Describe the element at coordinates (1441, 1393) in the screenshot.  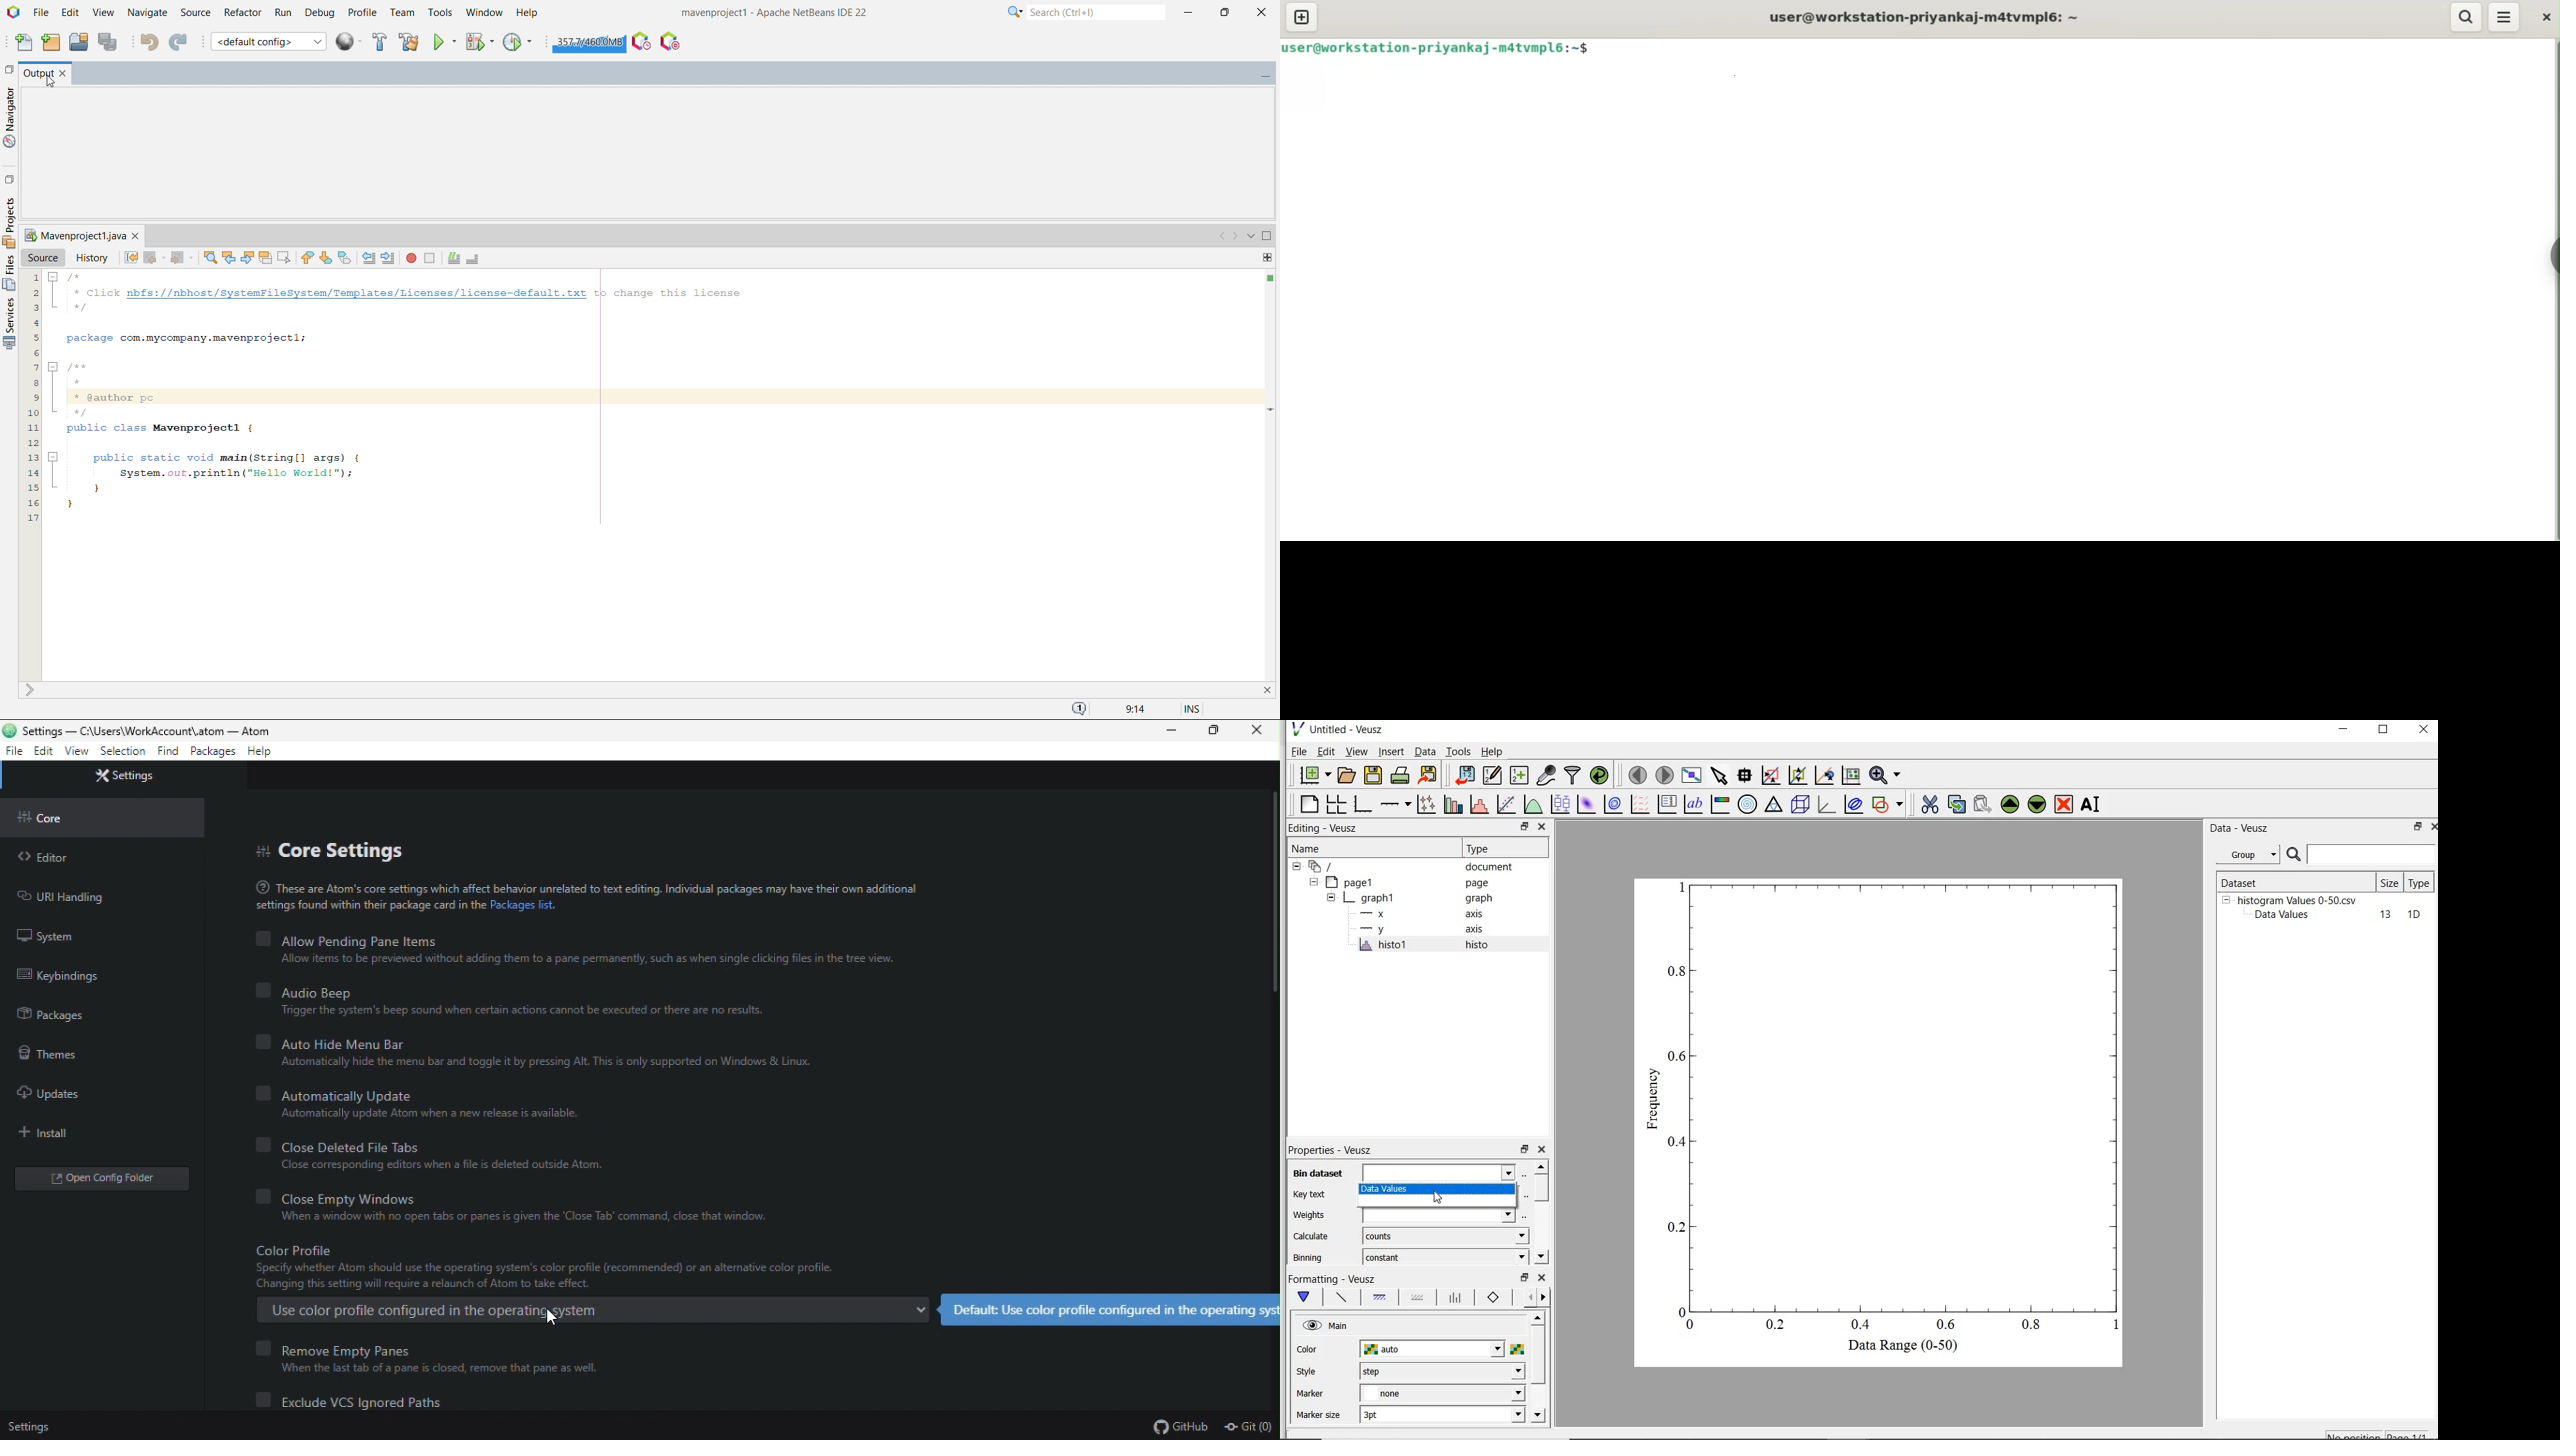
I see `| none vw` at that location.